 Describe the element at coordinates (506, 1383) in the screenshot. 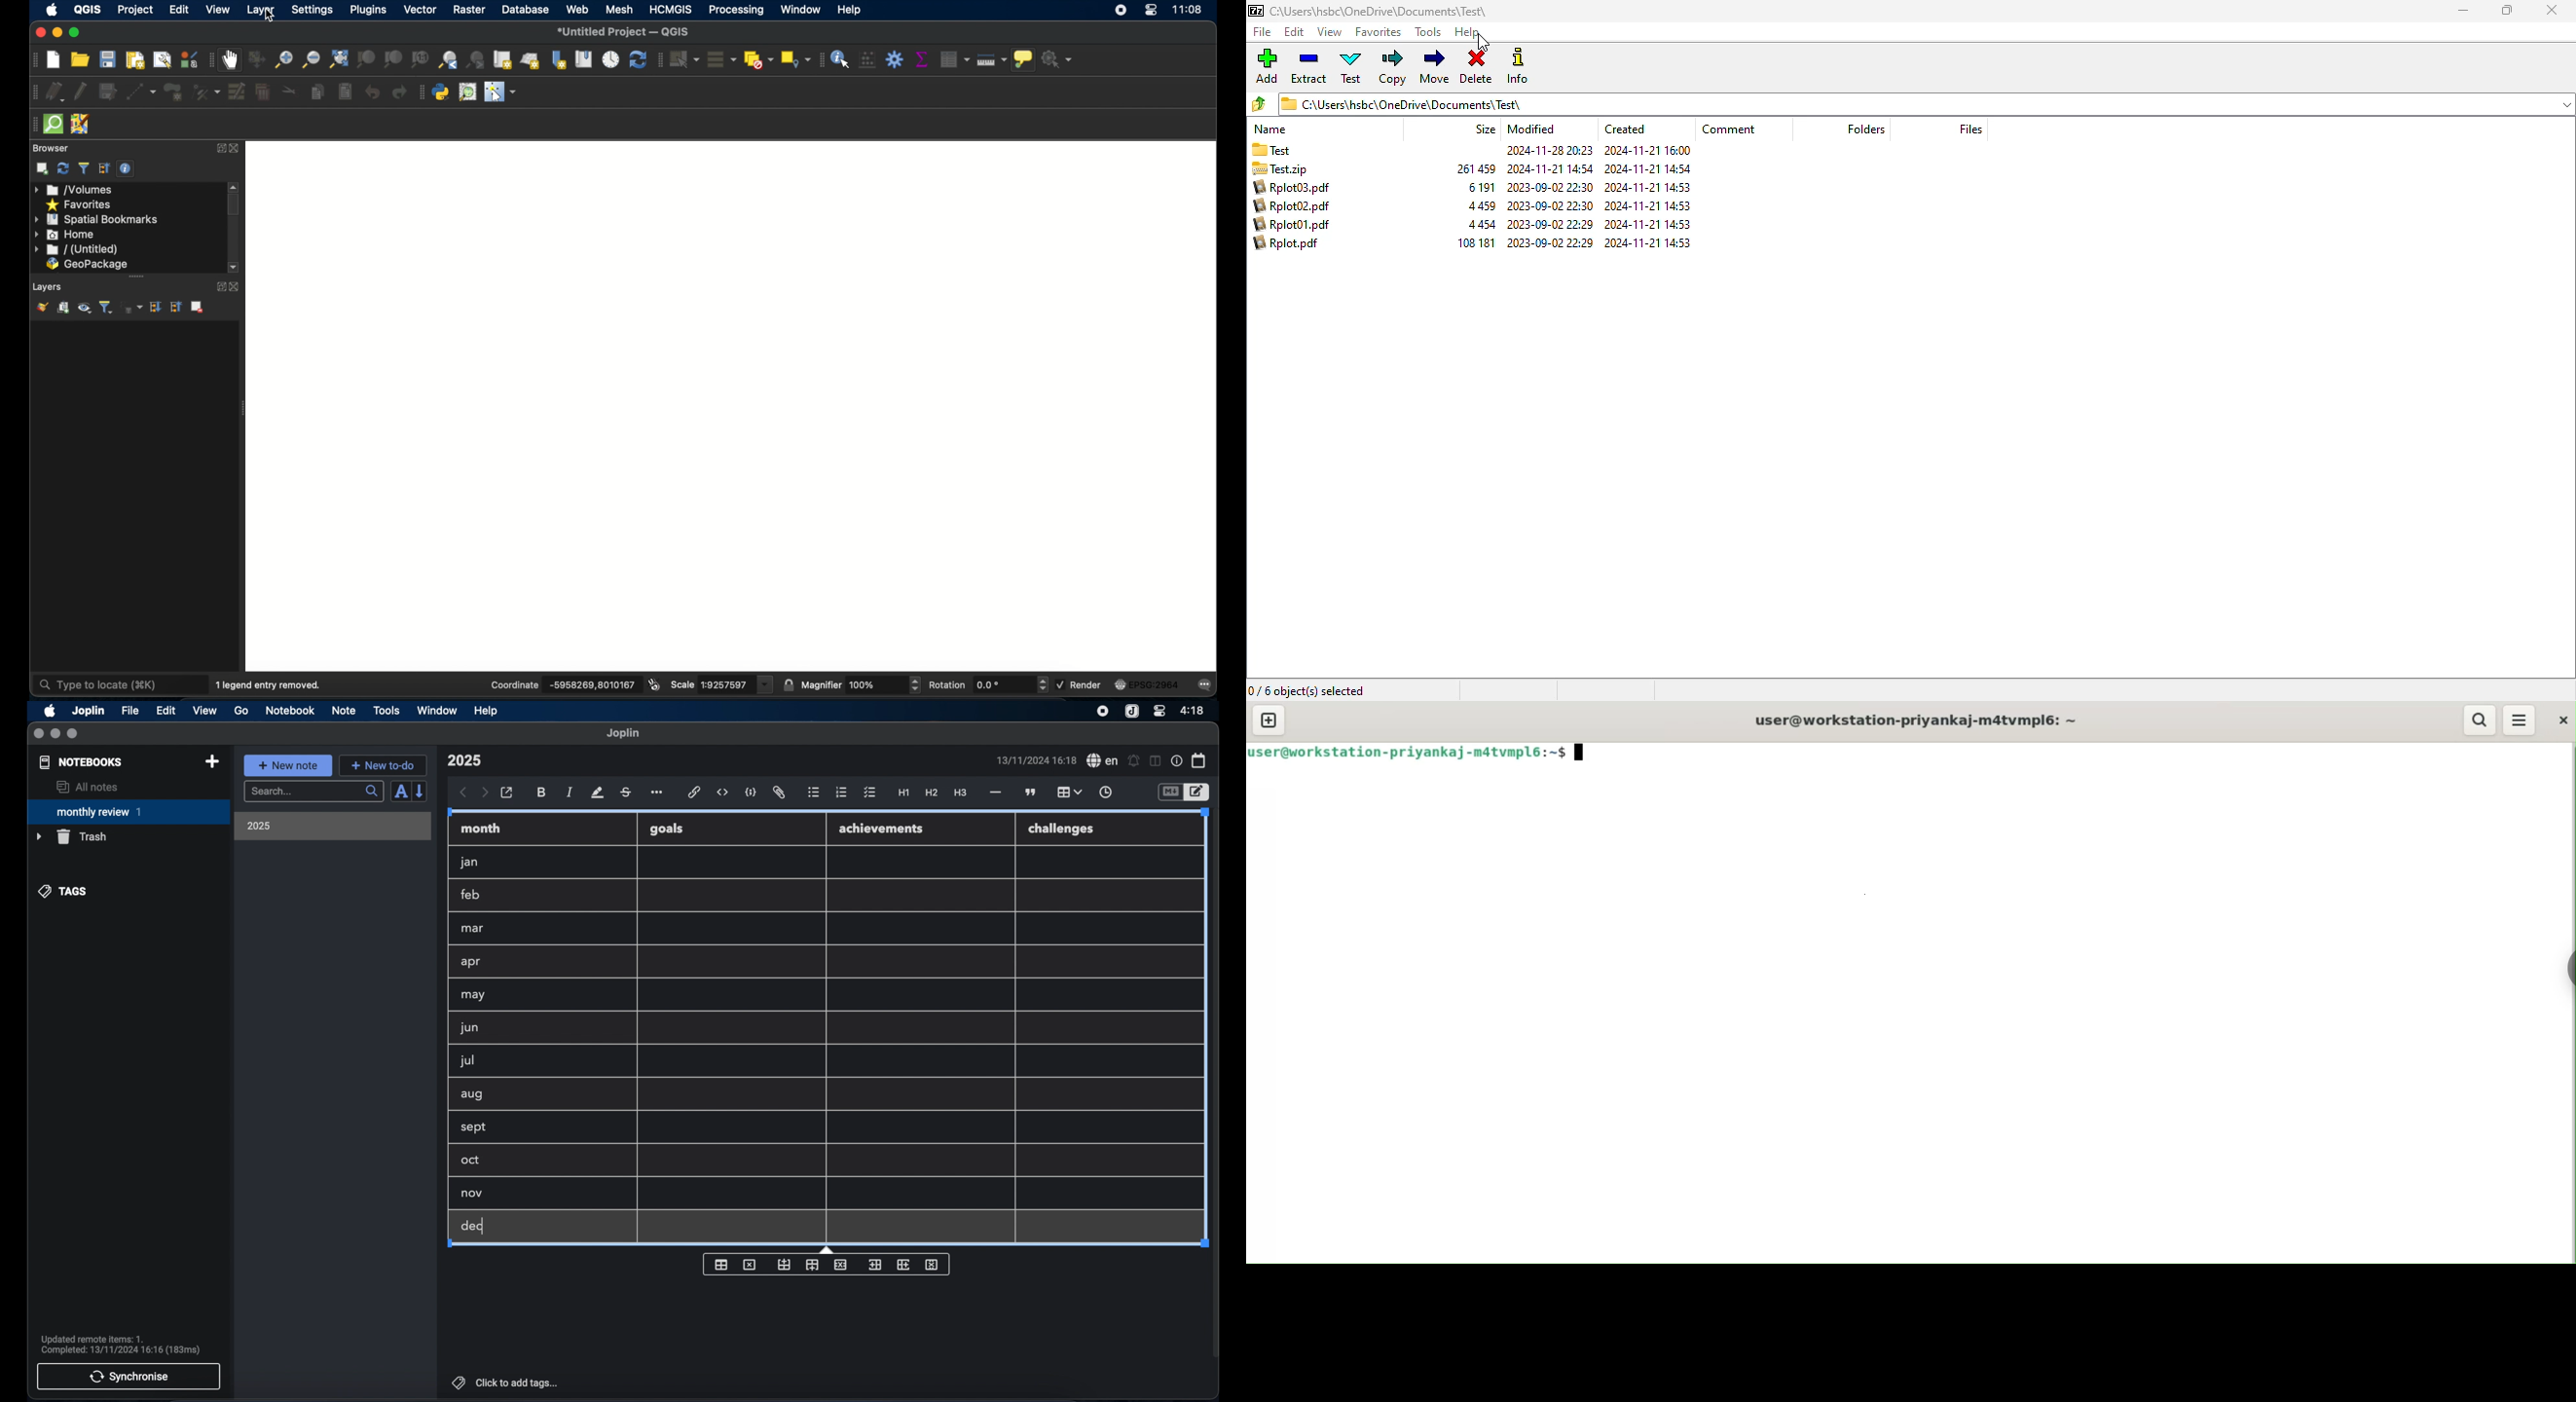

I see `click to add tags` at that location.